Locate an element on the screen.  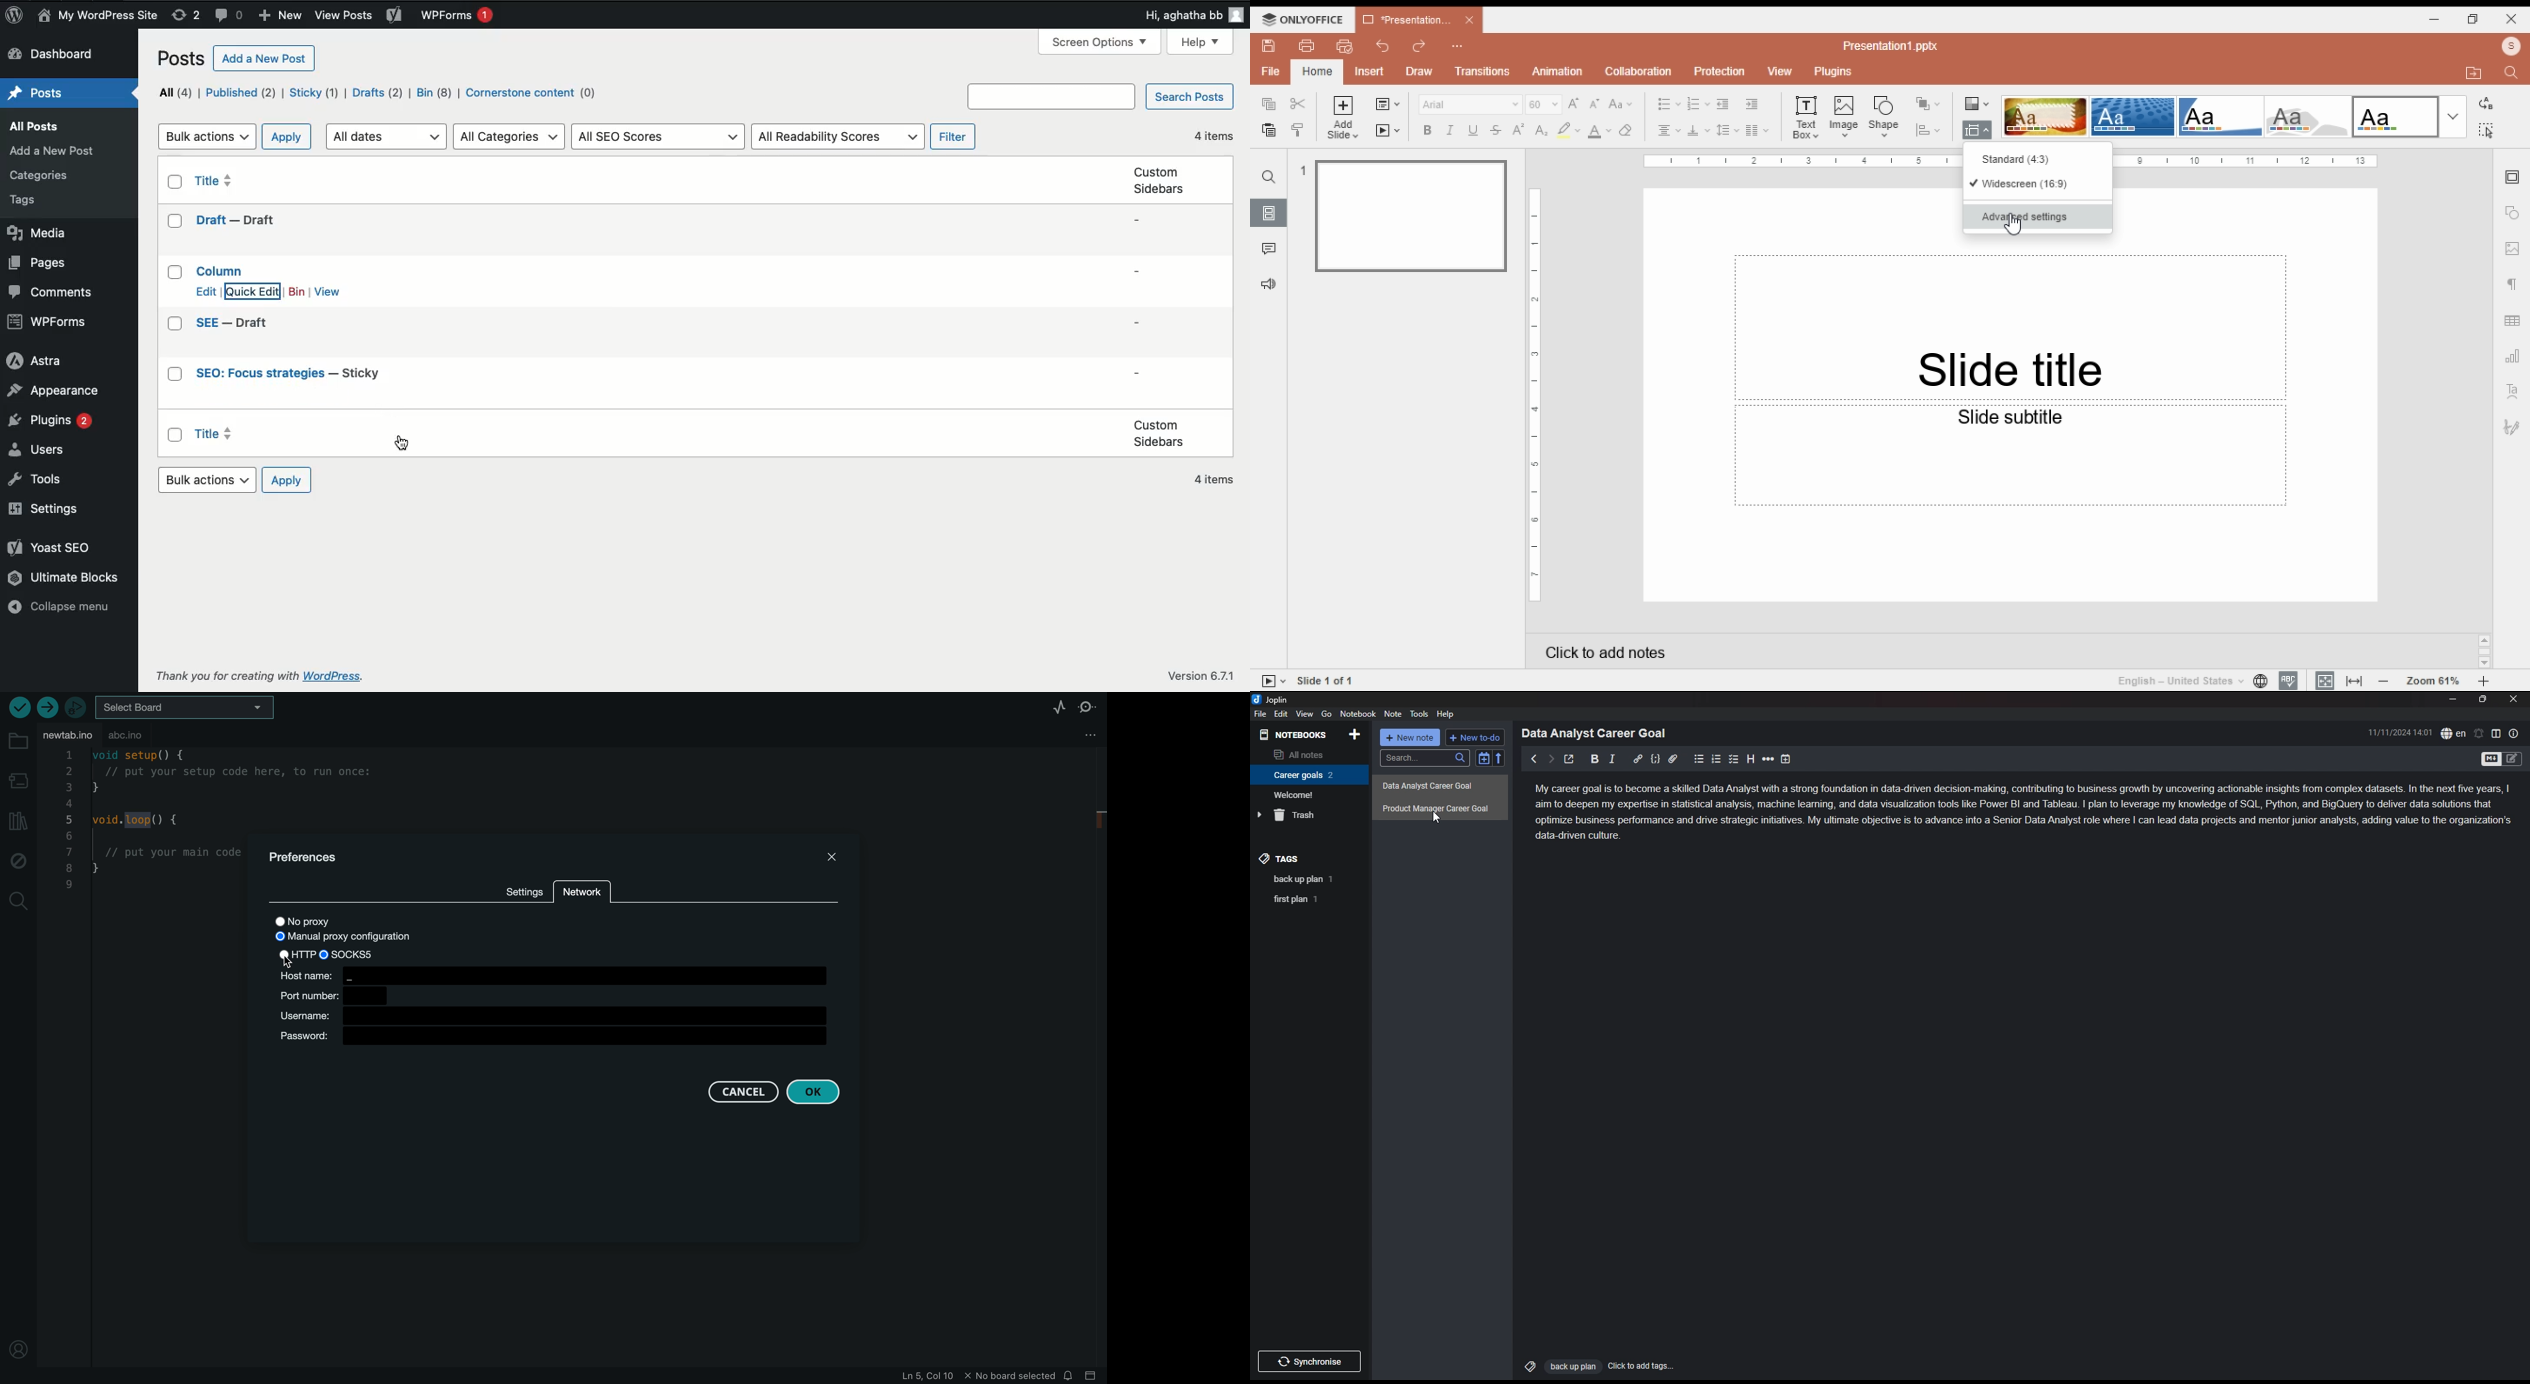
Back up plan is located at coordinates (1572, 1367).